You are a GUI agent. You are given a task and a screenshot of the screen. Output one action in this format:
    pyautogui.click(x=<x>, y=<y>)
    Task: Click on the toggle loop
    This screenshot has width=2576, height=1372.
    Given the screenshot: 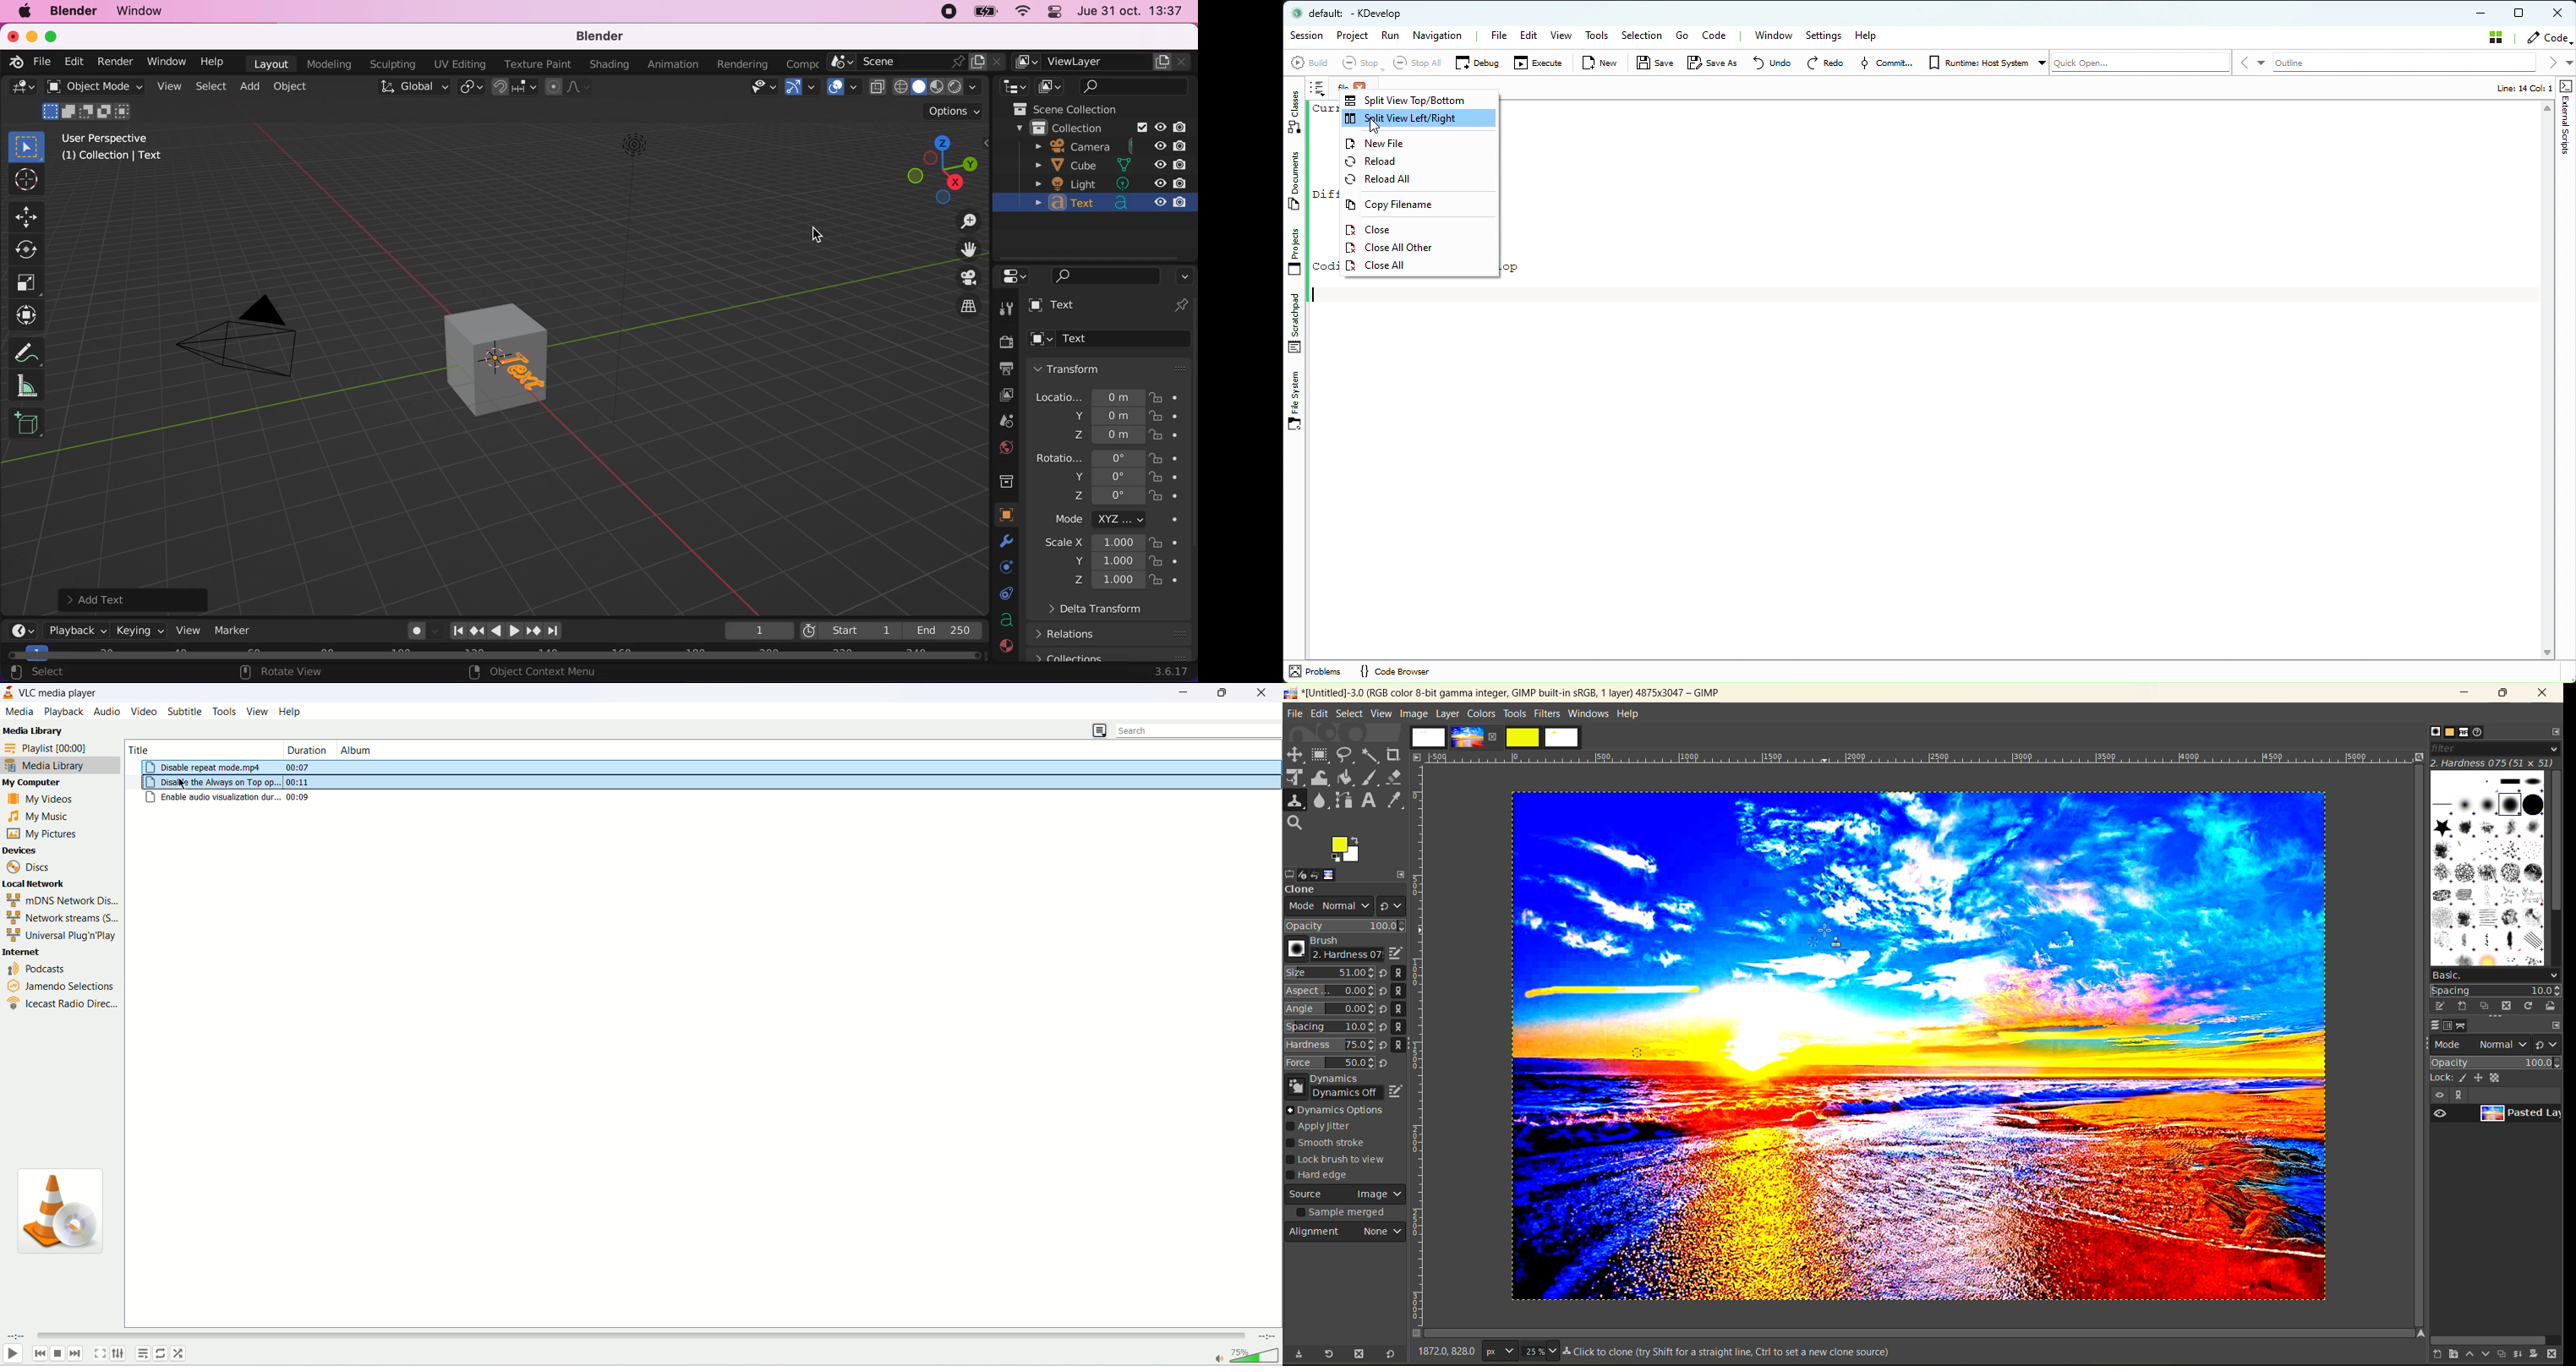 What is the action you would take?
    pyautogui.click(x=160, y=1354)
    